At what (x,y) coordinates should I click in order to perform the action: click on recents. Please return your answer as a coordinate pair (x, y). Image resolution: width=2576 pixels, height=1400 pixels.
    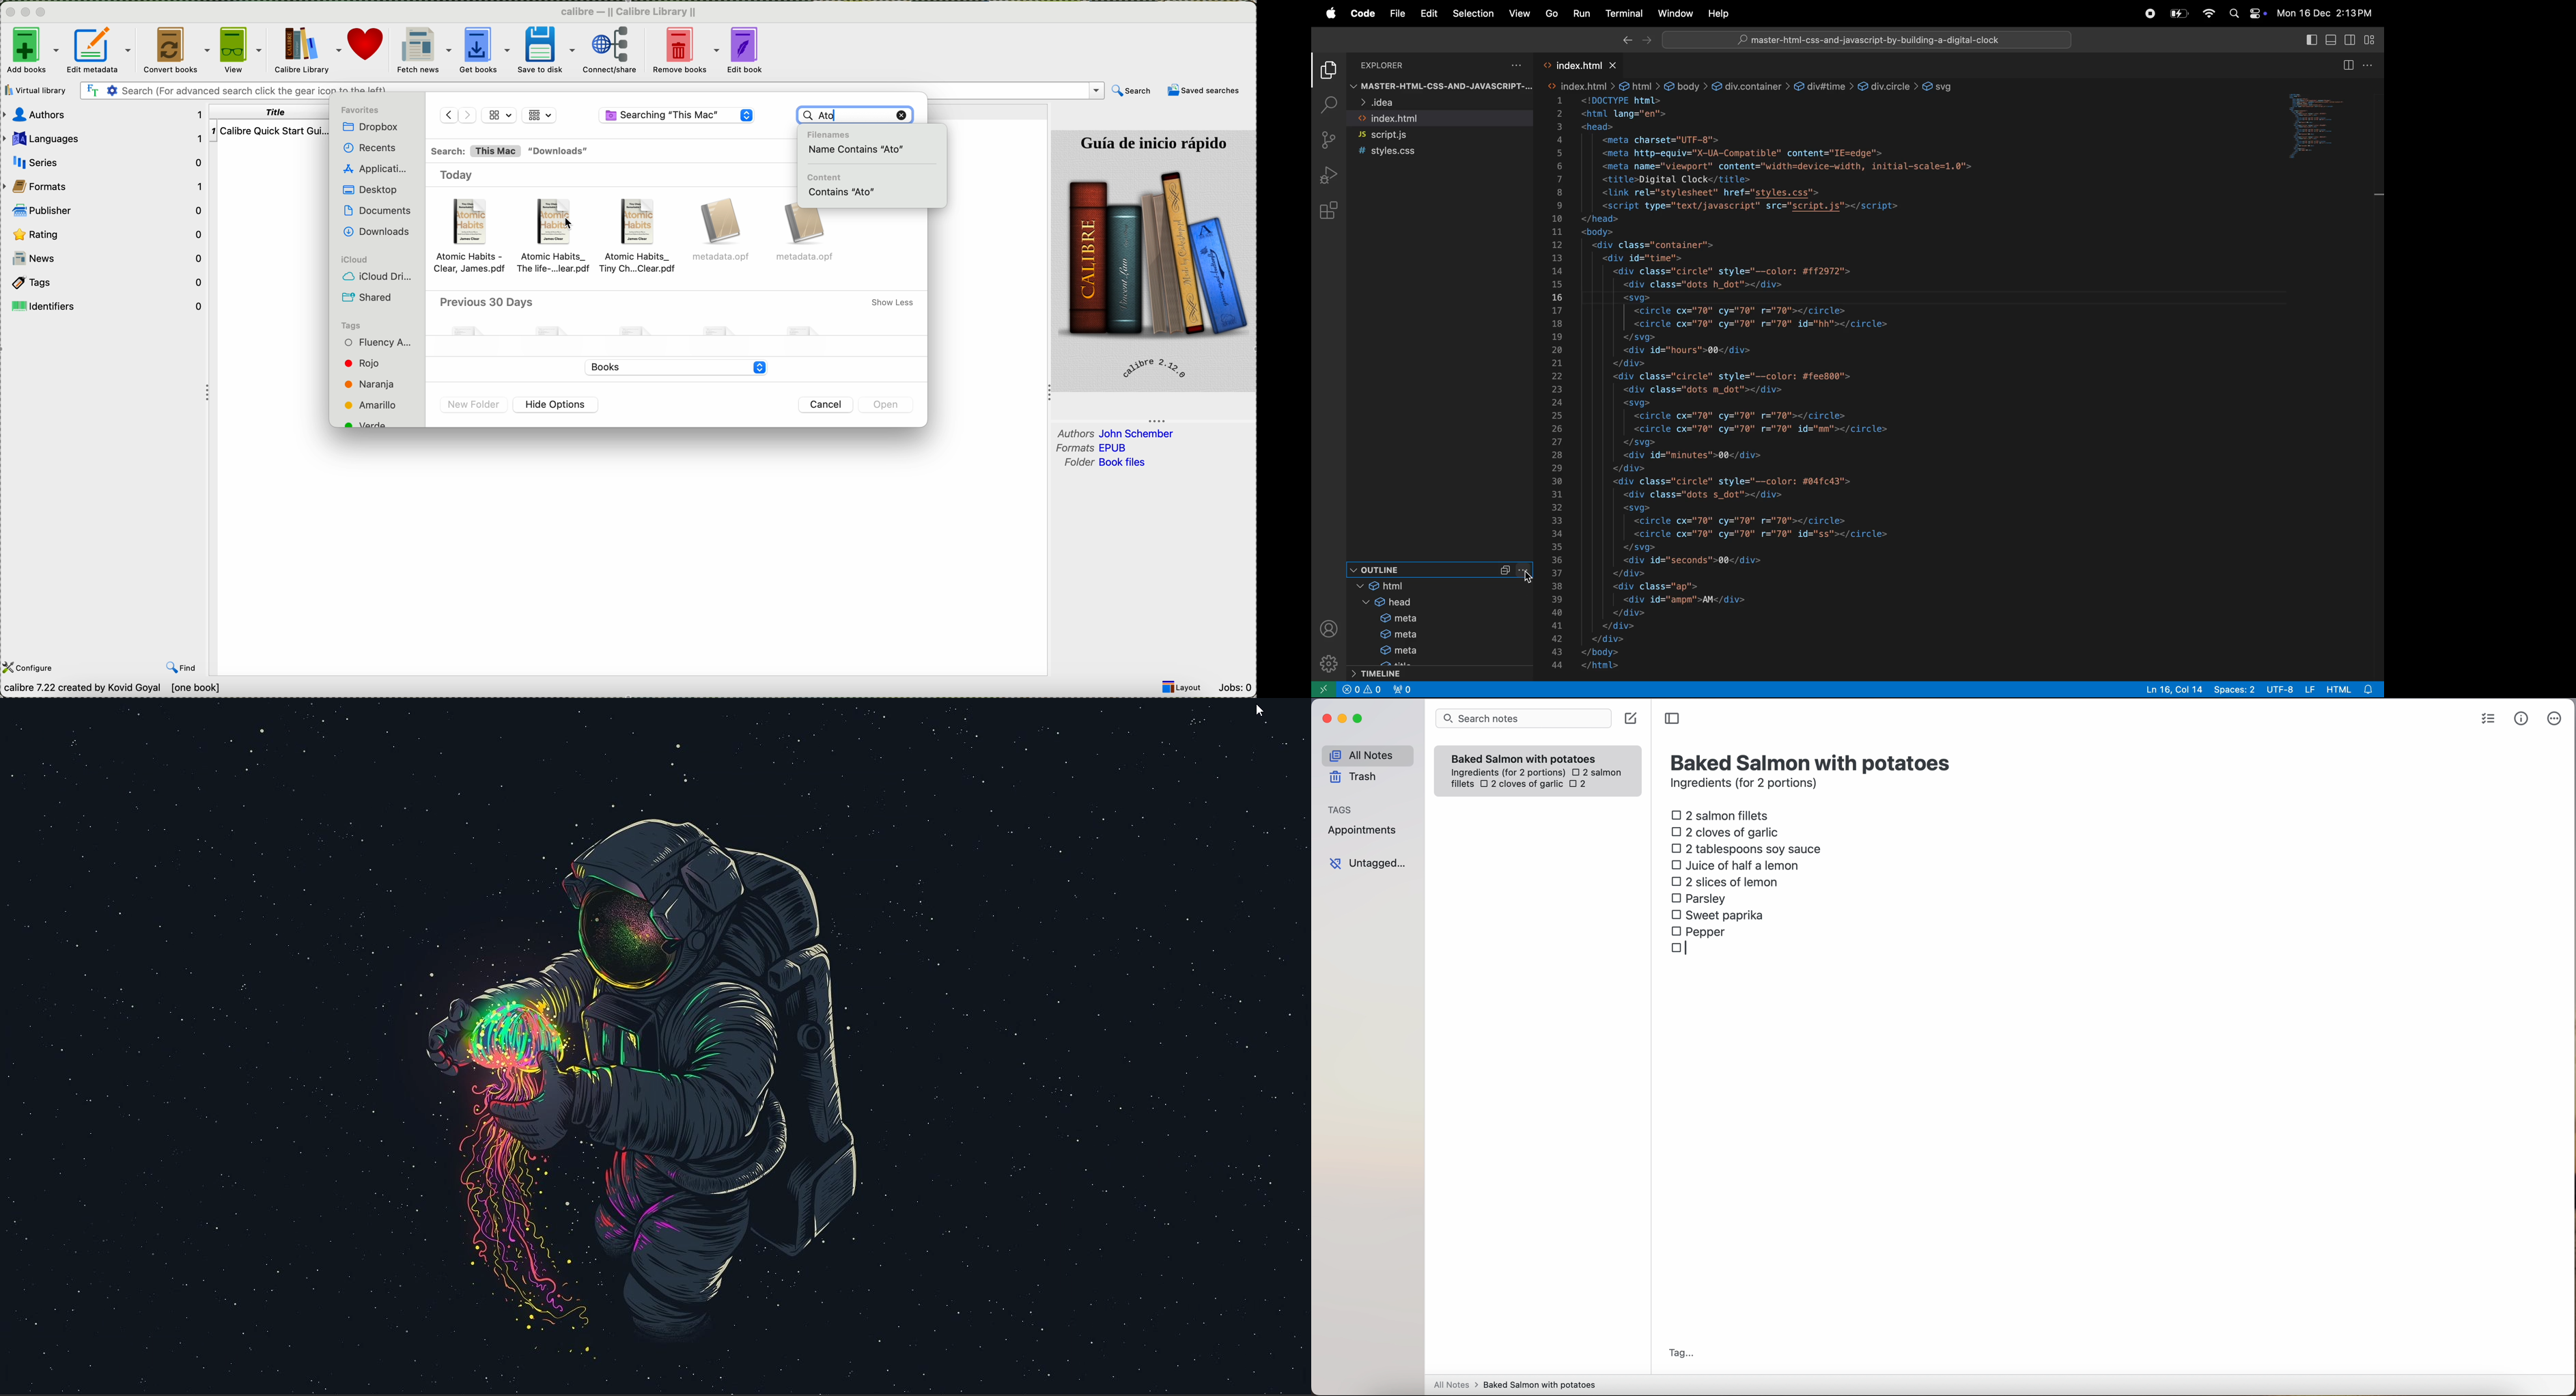
    Looking at the image, I should click on (367, 148).